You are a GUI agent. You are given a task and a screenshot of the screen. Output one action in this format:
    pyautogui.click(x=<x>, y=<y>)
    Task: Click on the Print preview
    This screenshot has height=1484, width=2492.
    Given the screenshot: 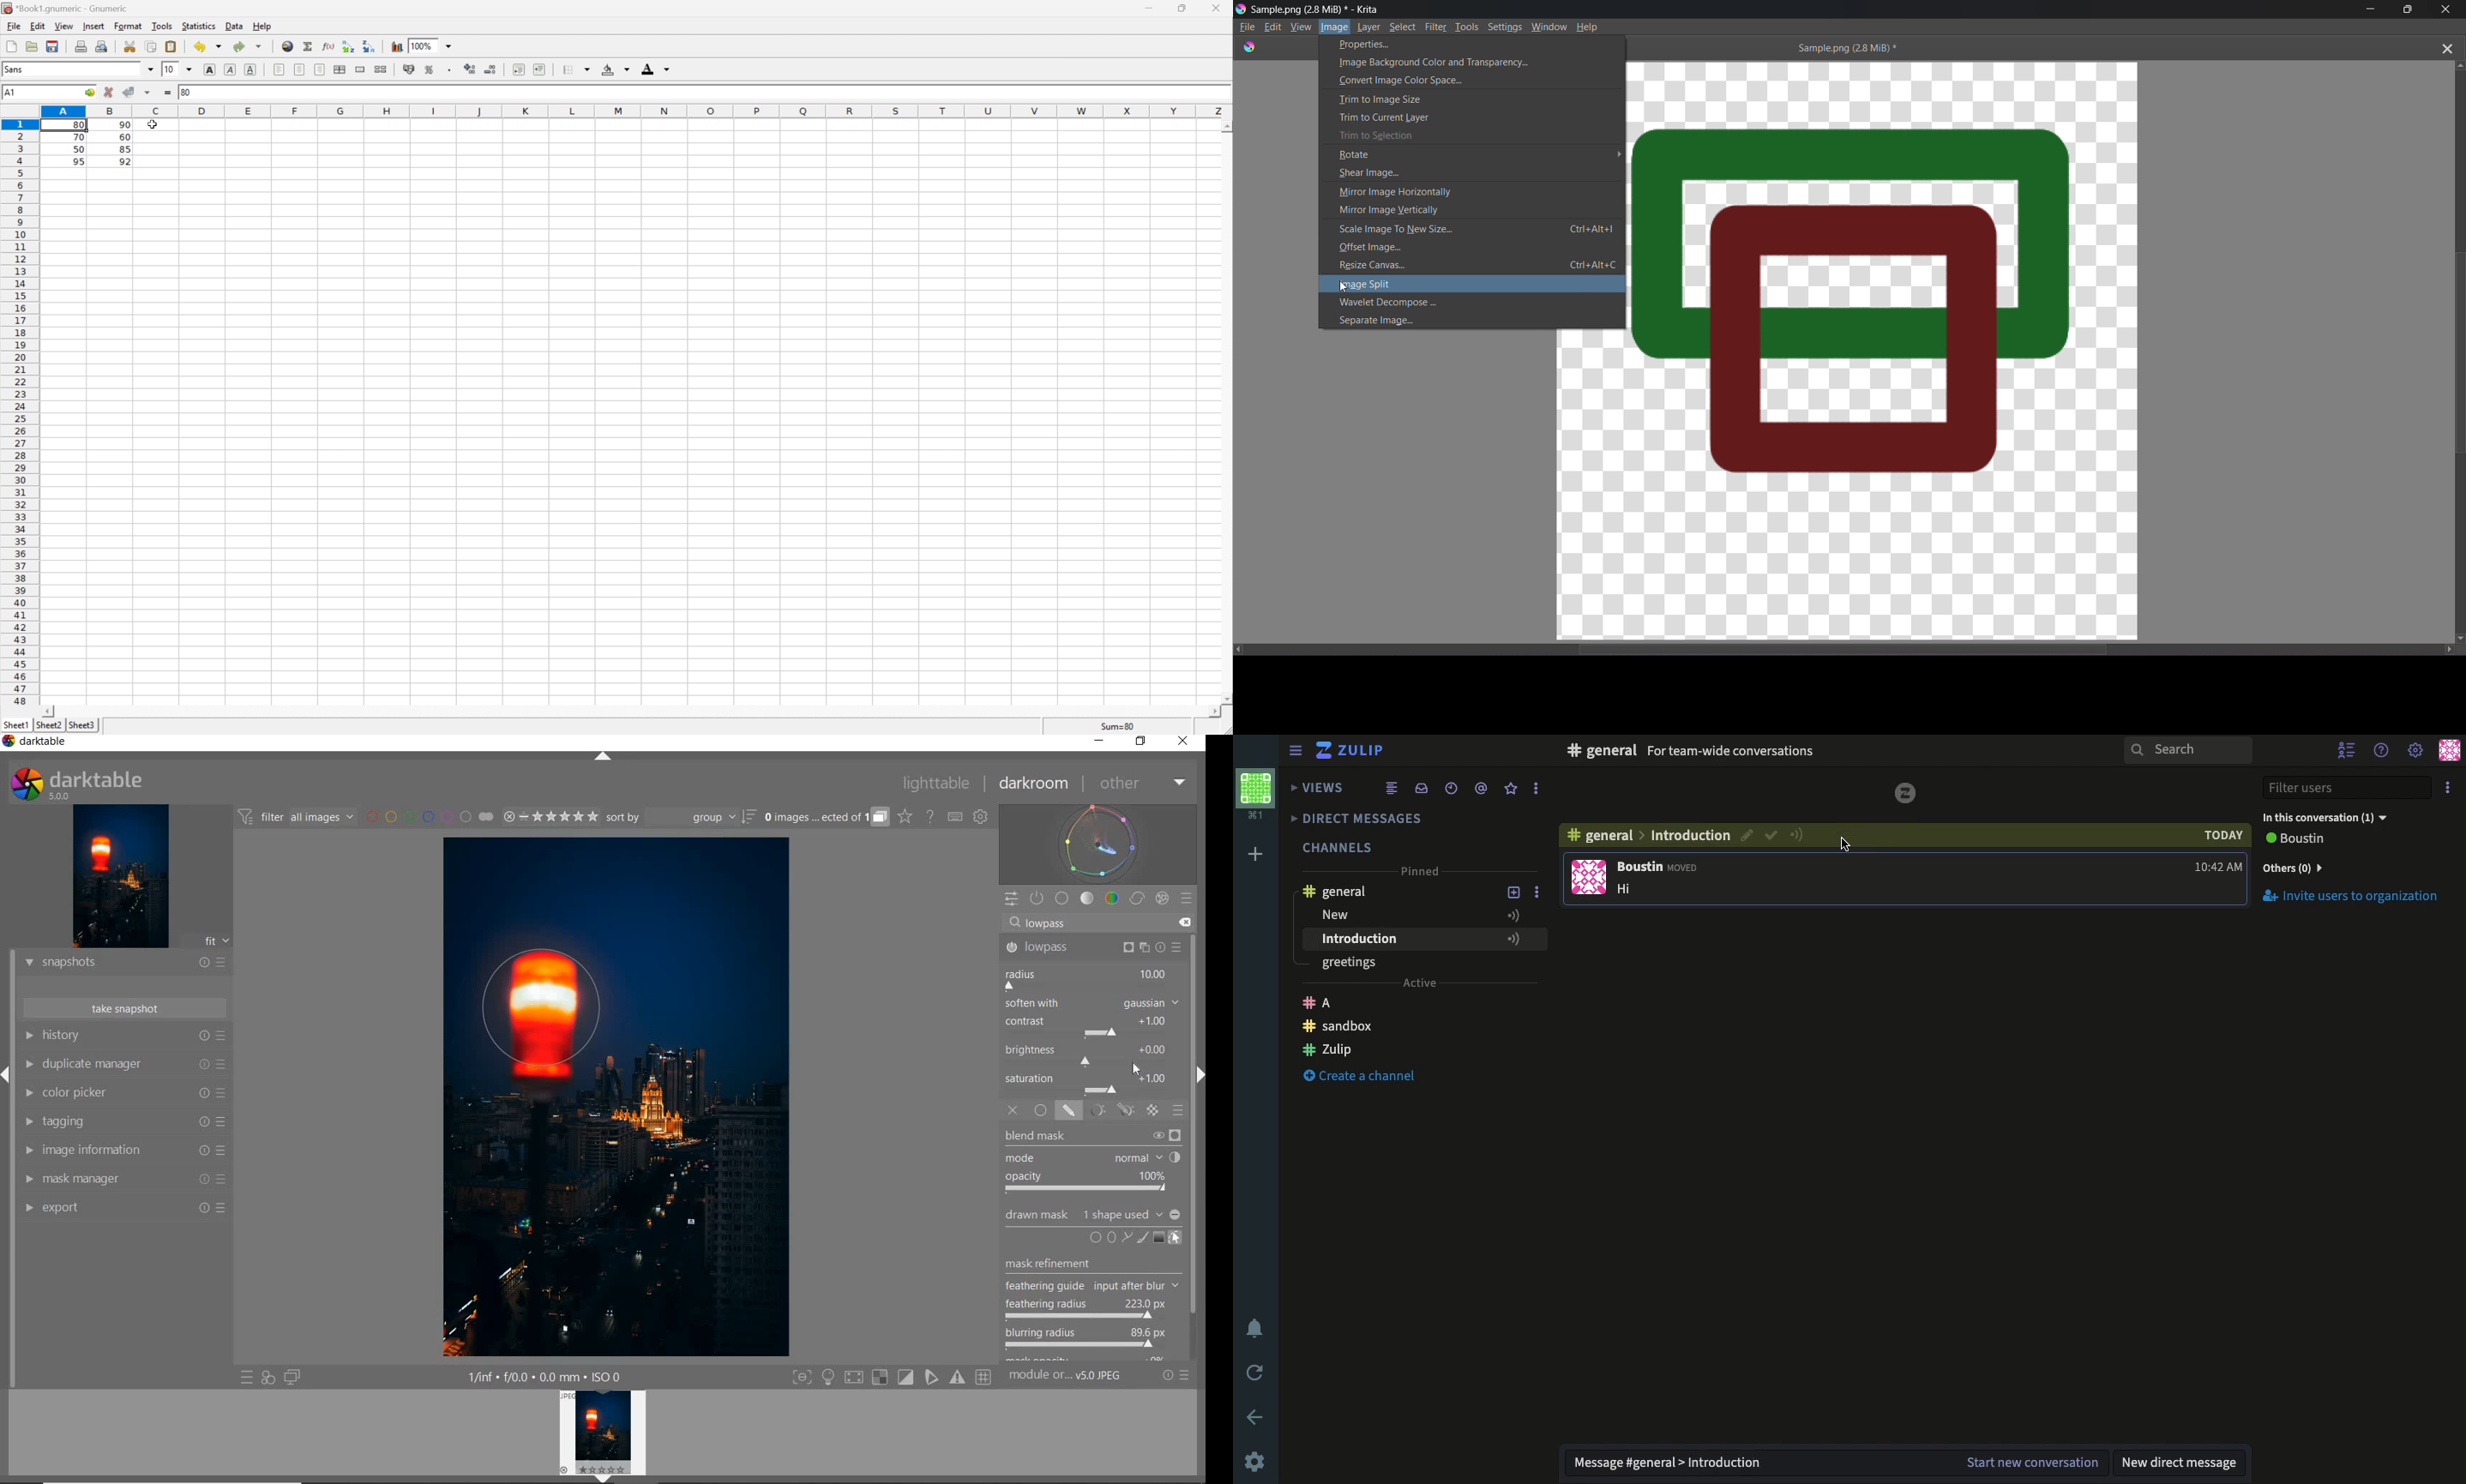 What is the action you would take?
    pyautogui.click(x=102, y=47)
    